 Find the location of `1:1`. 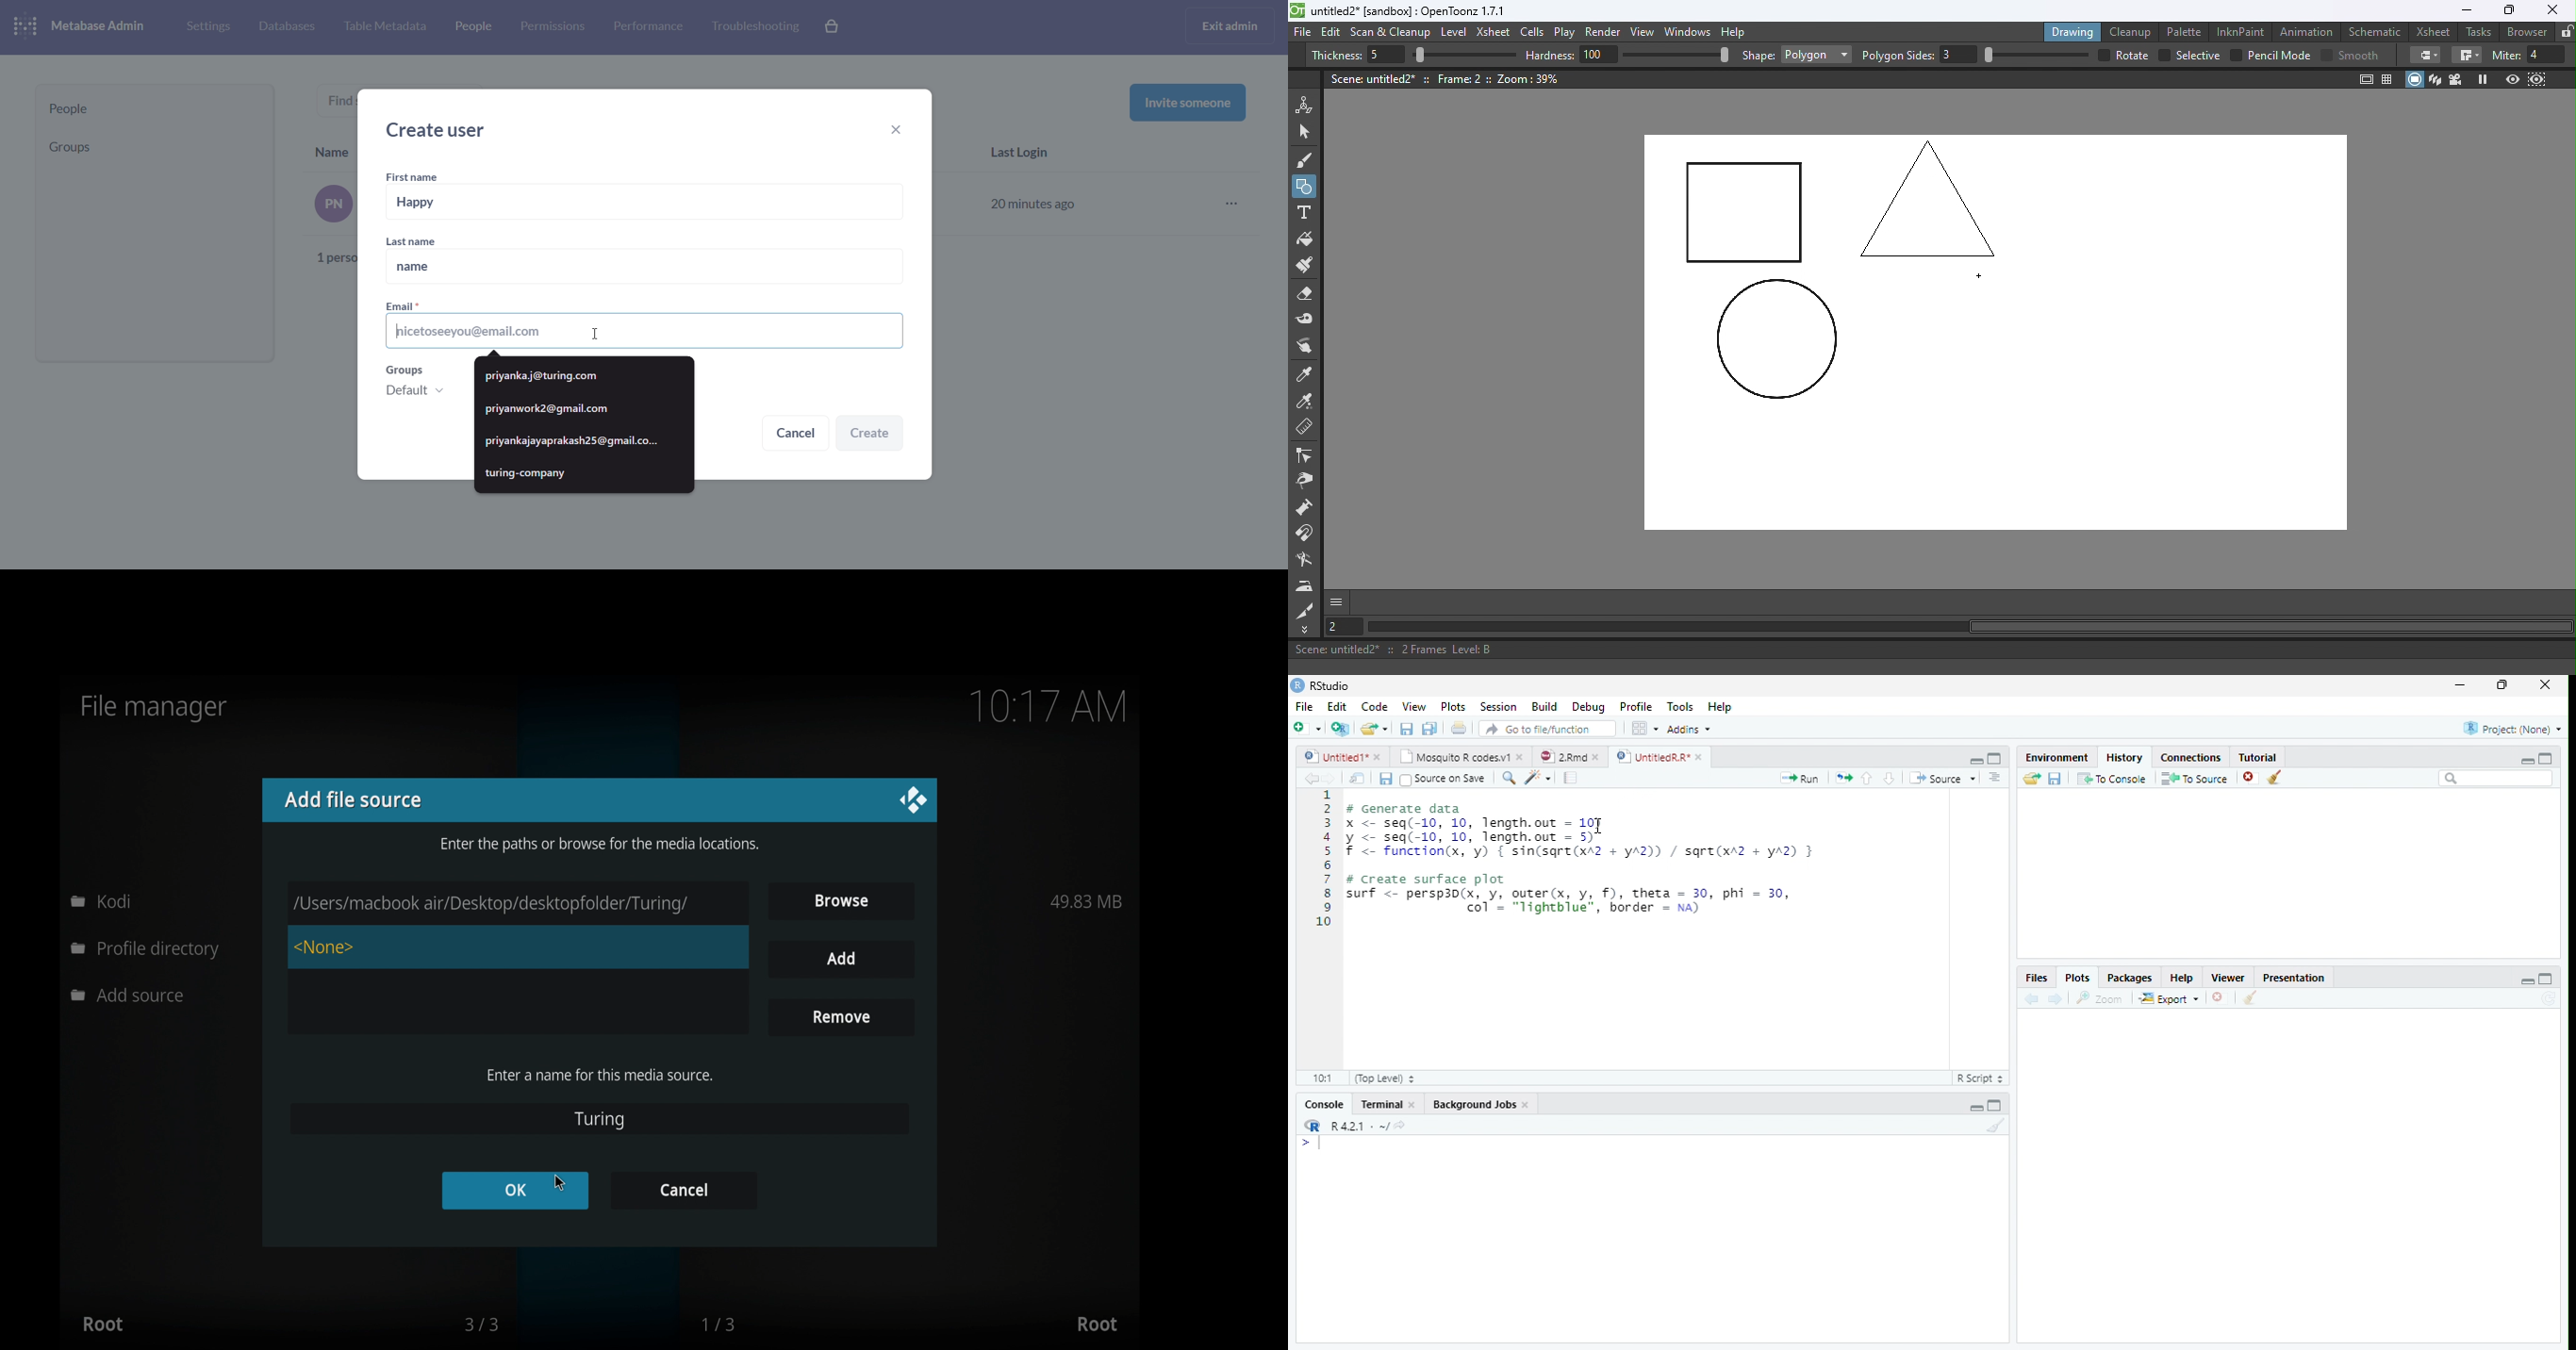

1:1 is located at coordinates (1323, 1078).